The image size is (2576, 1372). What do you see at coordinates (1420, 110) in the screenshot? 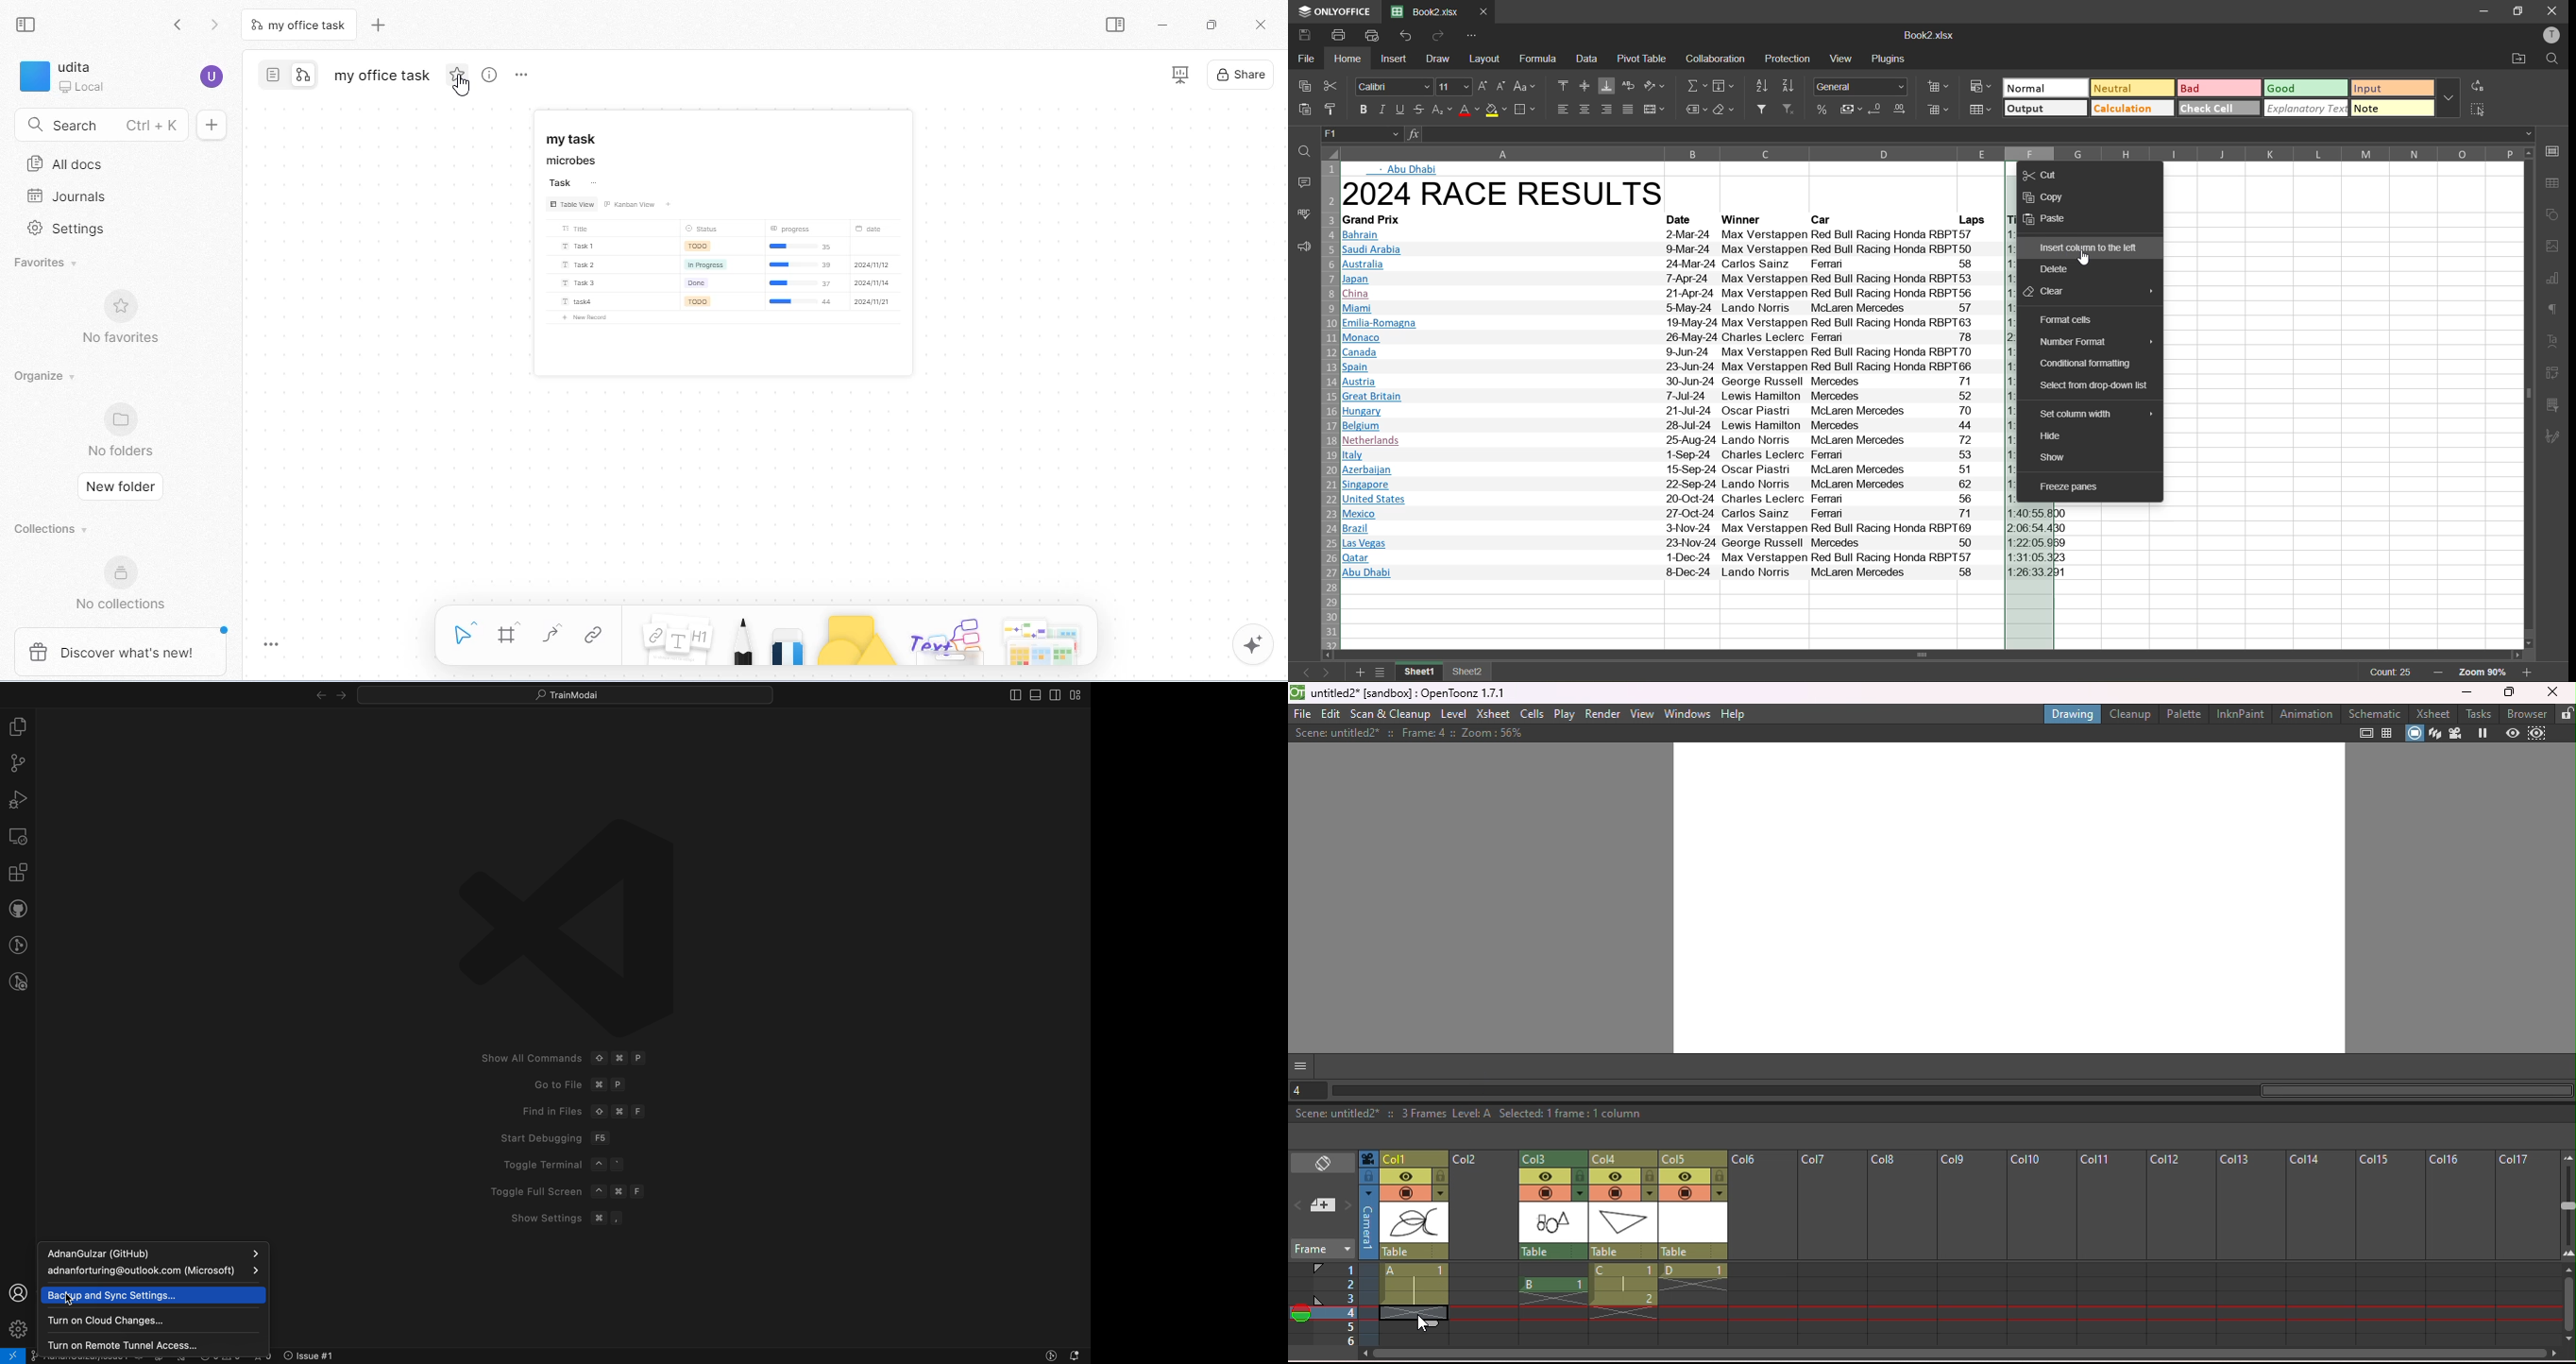
I see `strikethrough` at bounding box center [1420, 110].